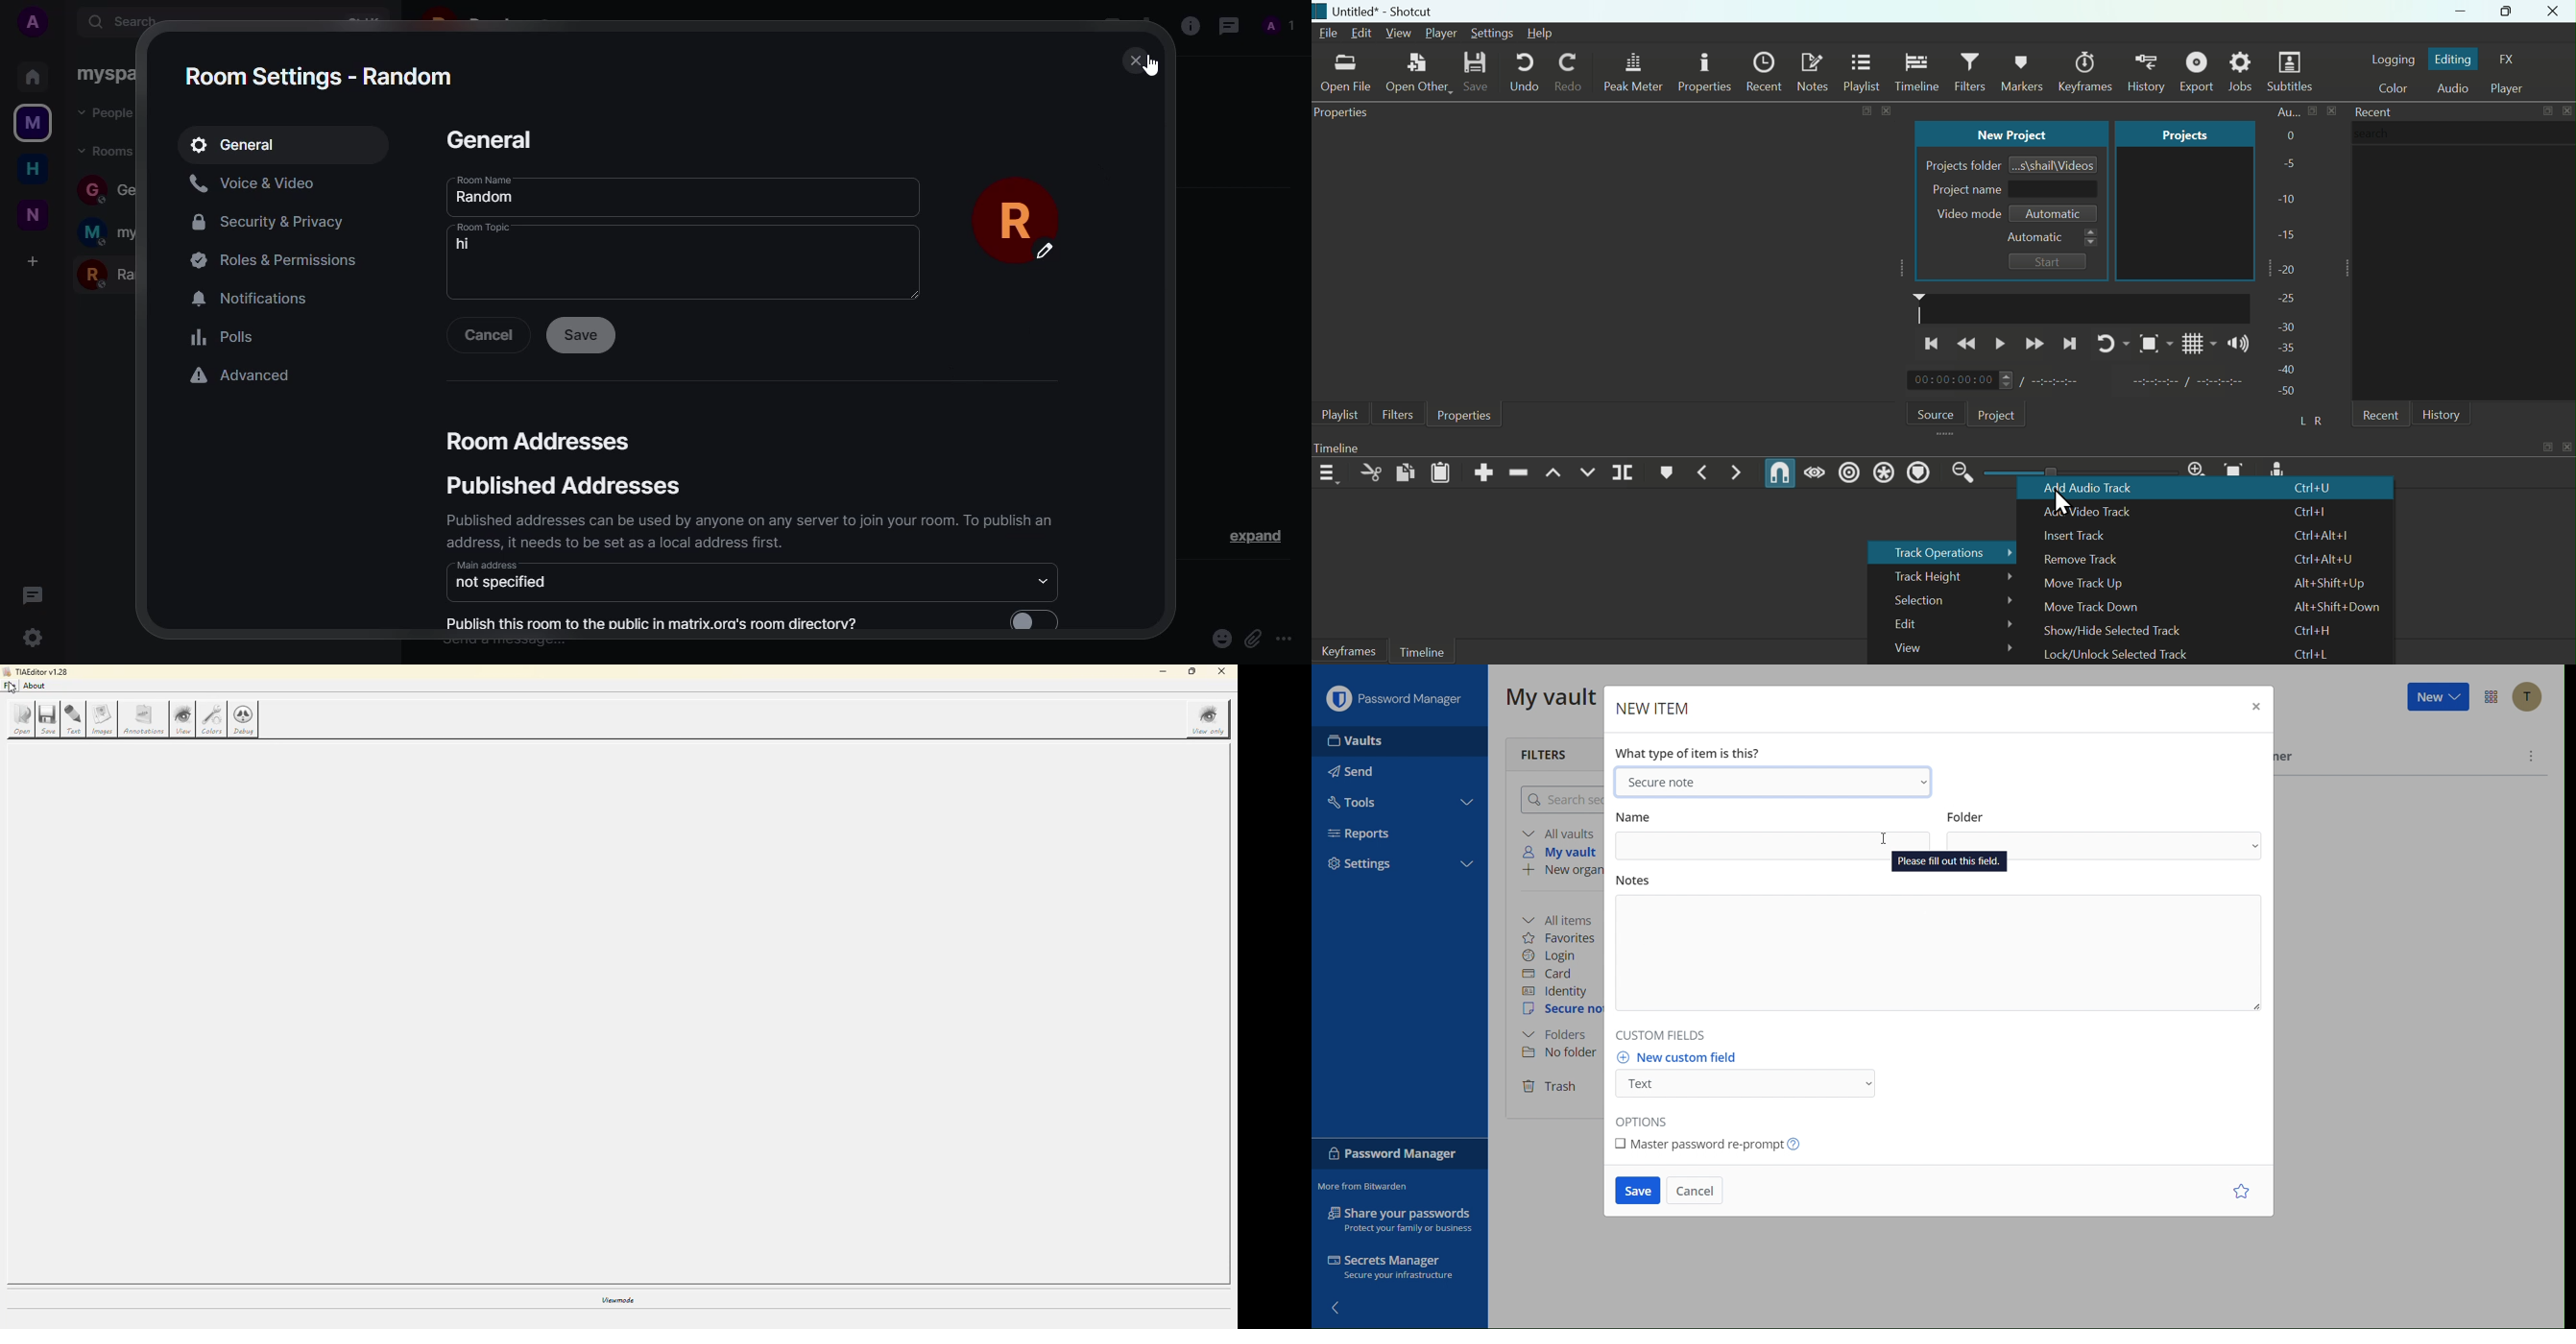 This screenshot has width=2576, height=1344. Describe the element at coordinates (2062, 380) in the screenshot. I see `total duration` at that location.